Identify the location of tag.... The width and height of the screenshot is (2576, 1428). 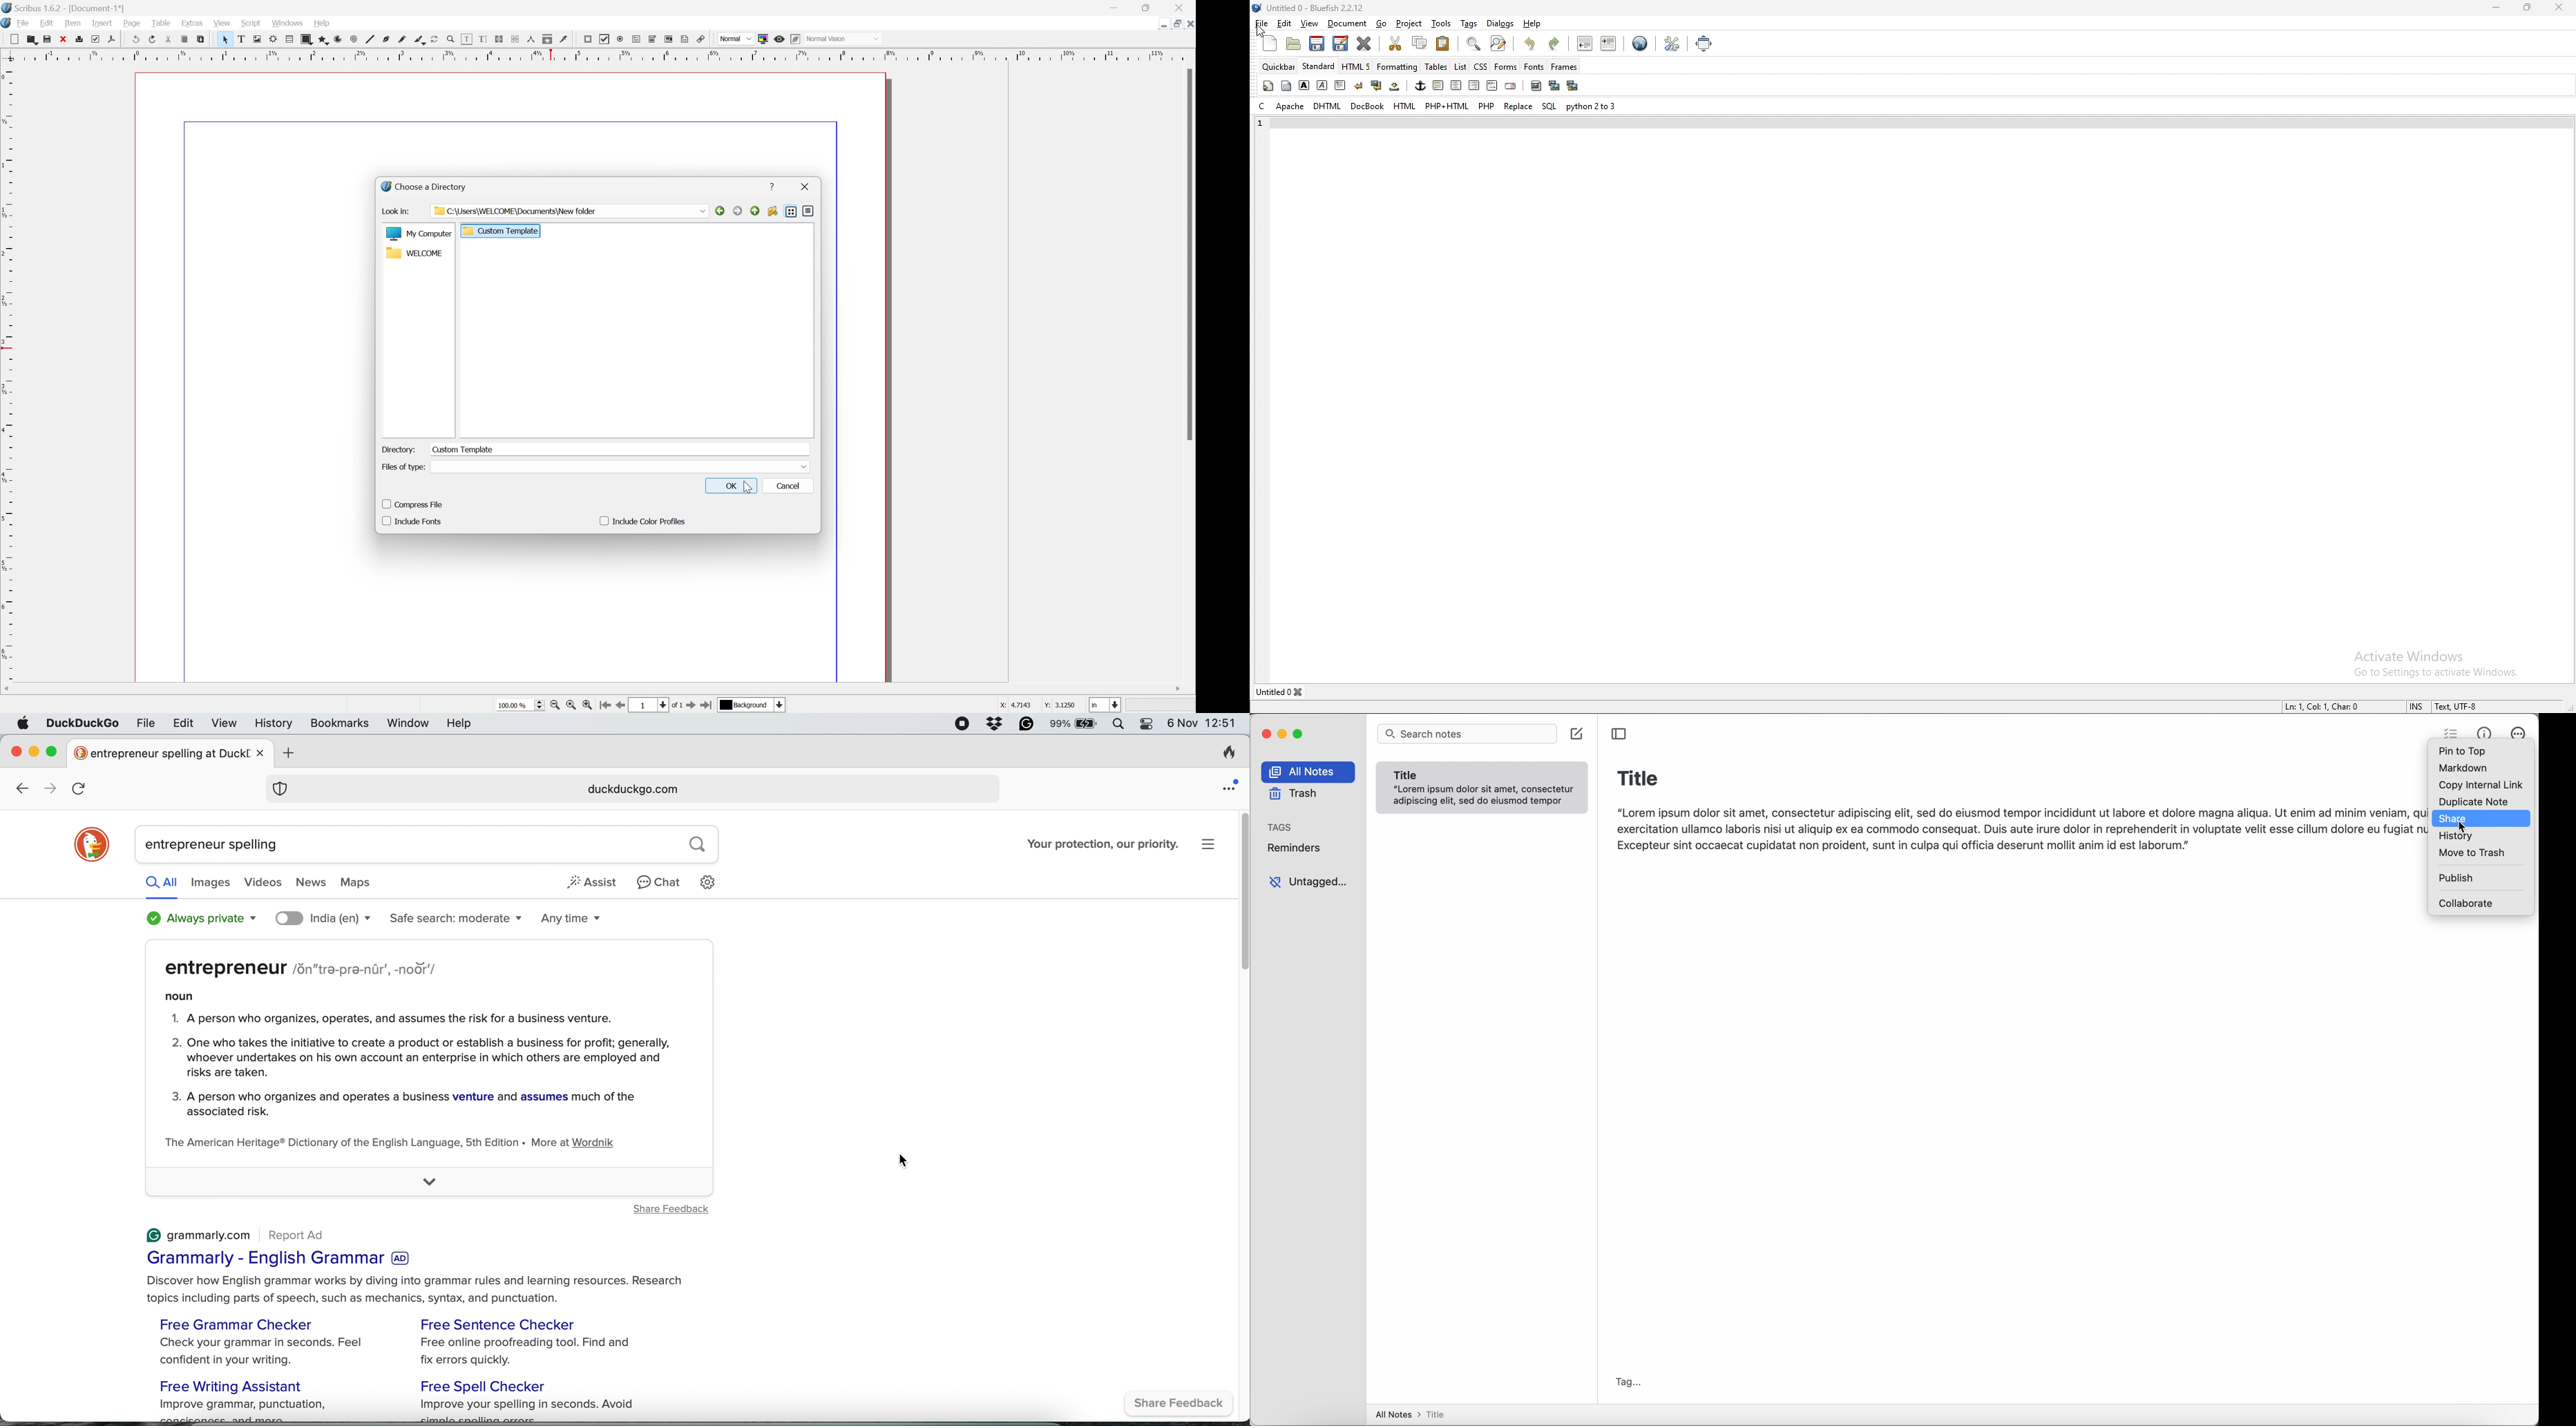
(1630, 1381).